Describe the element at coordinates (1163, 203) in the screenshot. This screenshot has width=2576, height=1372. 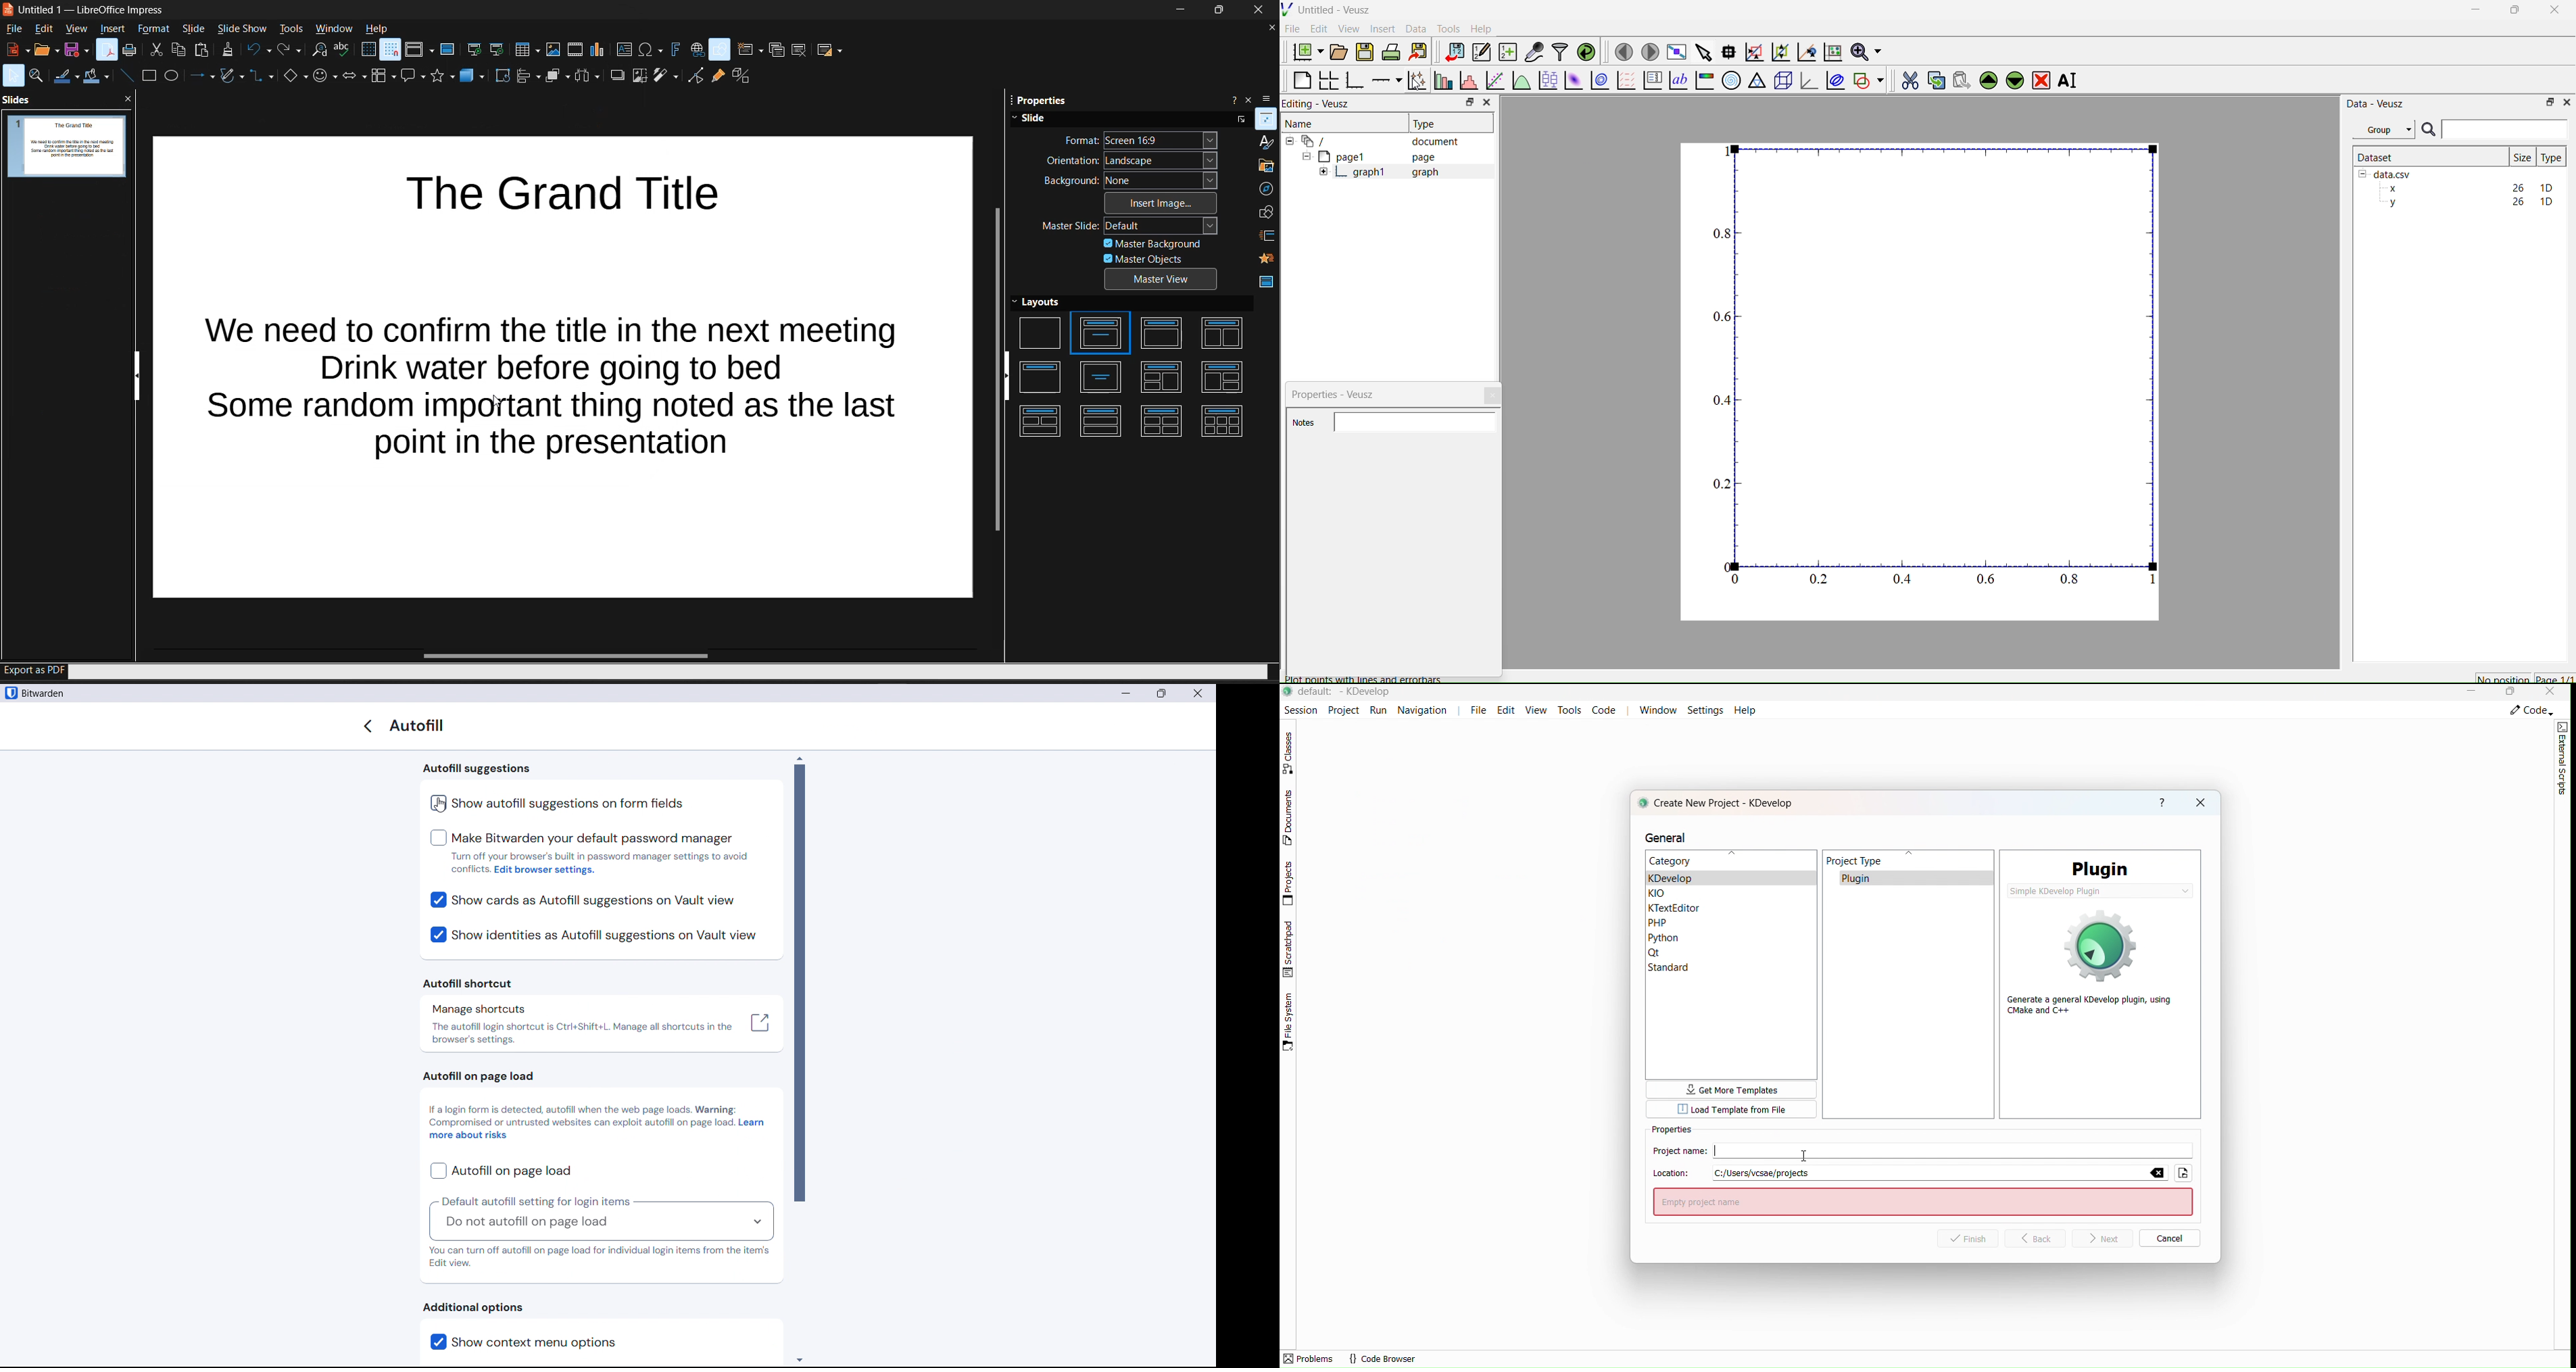
I see `insert image` at that location.